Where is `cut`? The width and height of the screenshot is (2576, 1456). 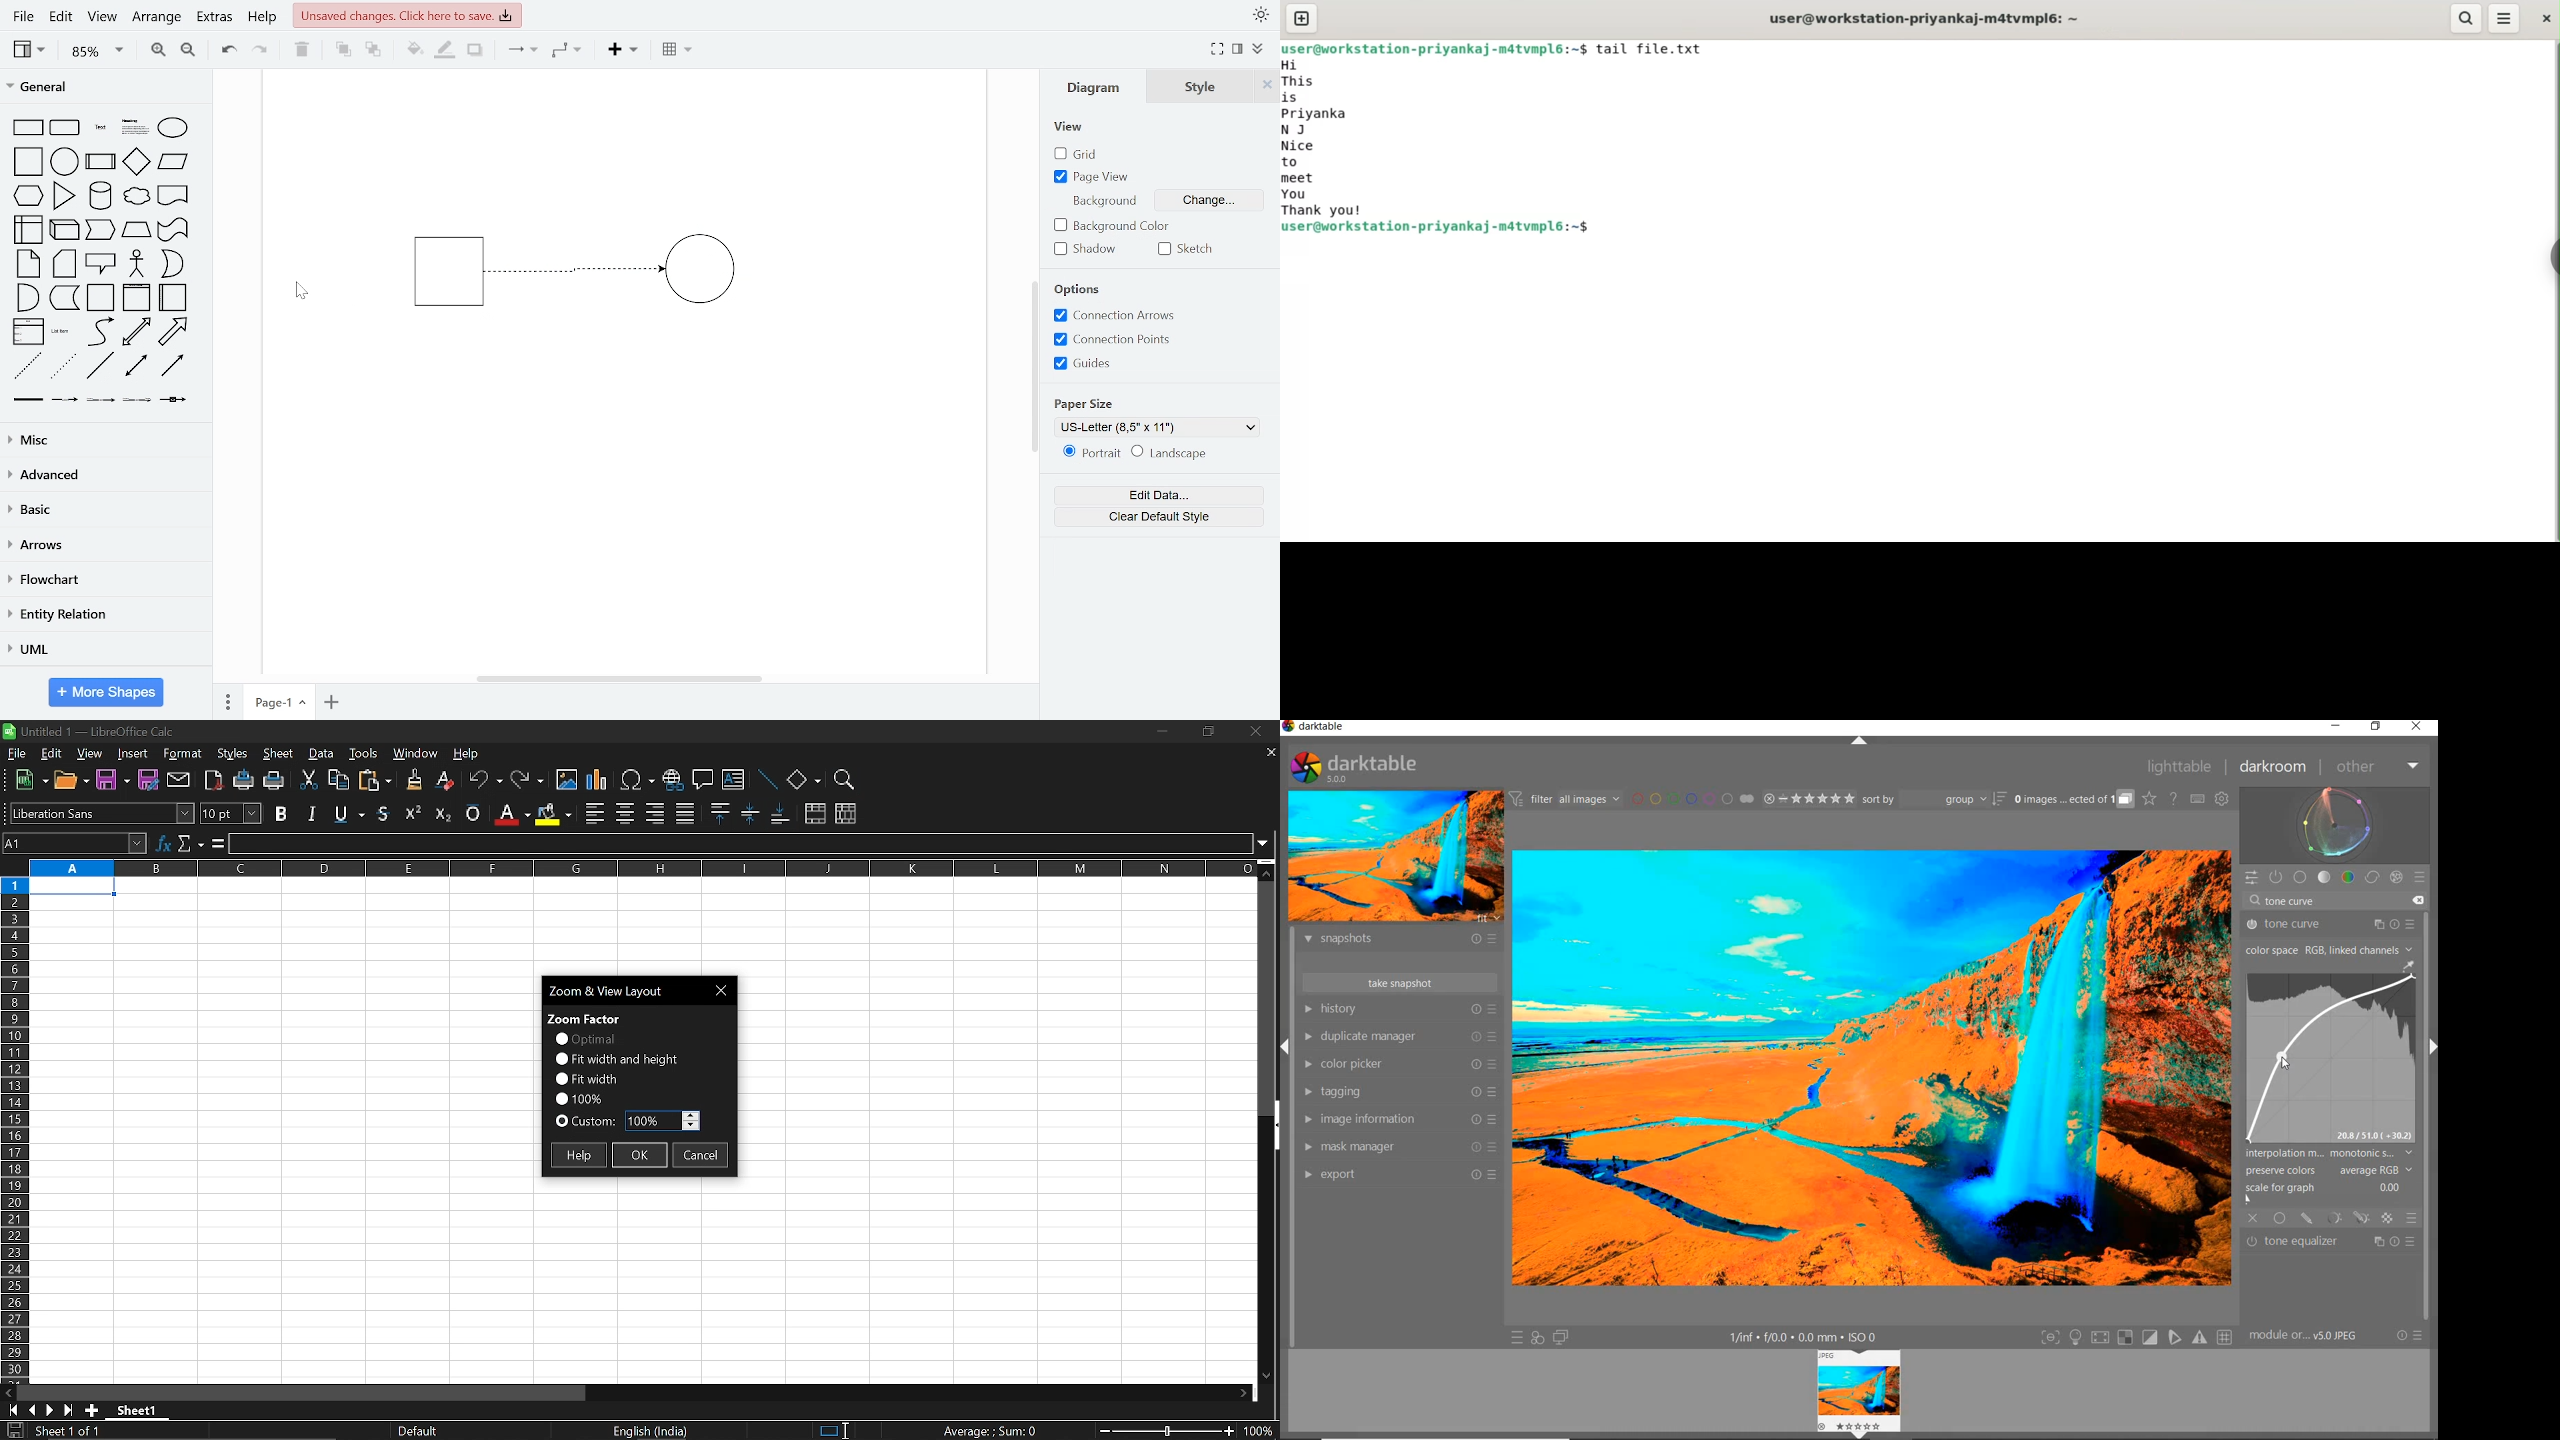
cut is located at coordinates (307, 781).